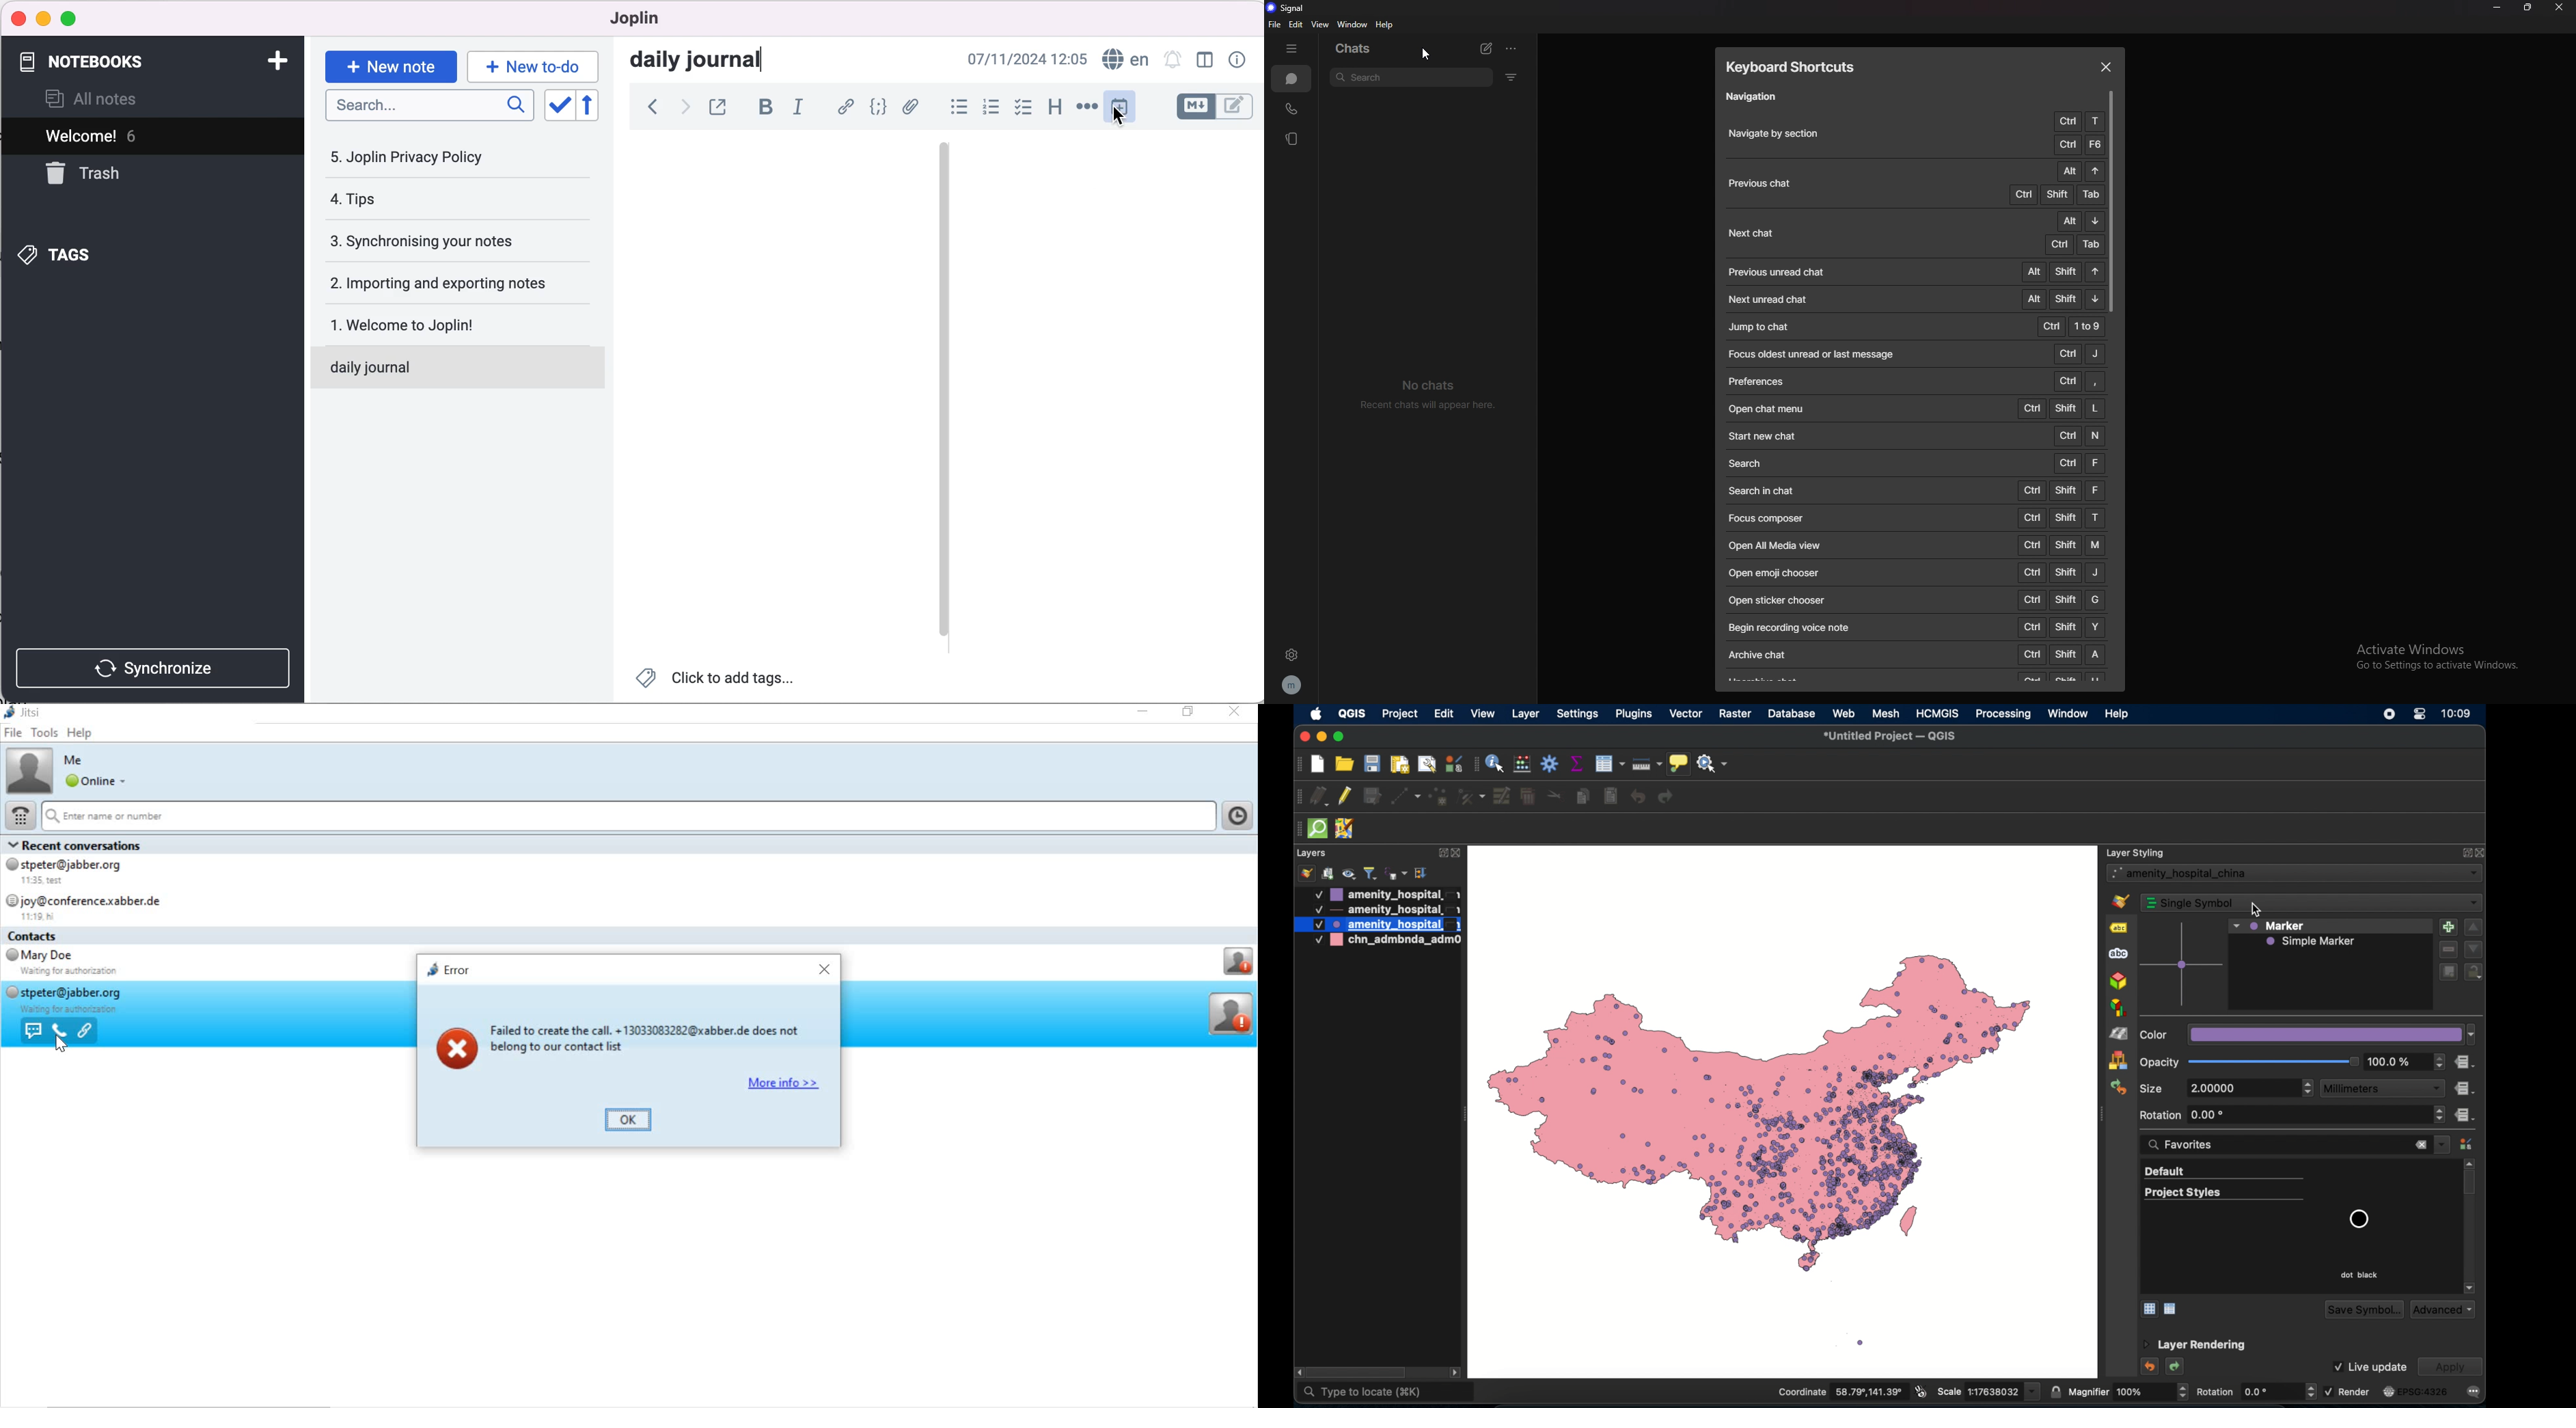  Describe the element at coordinates (2053, 195) in the screenshot. I see `CTRL + SHIFT + TAB` at that location.